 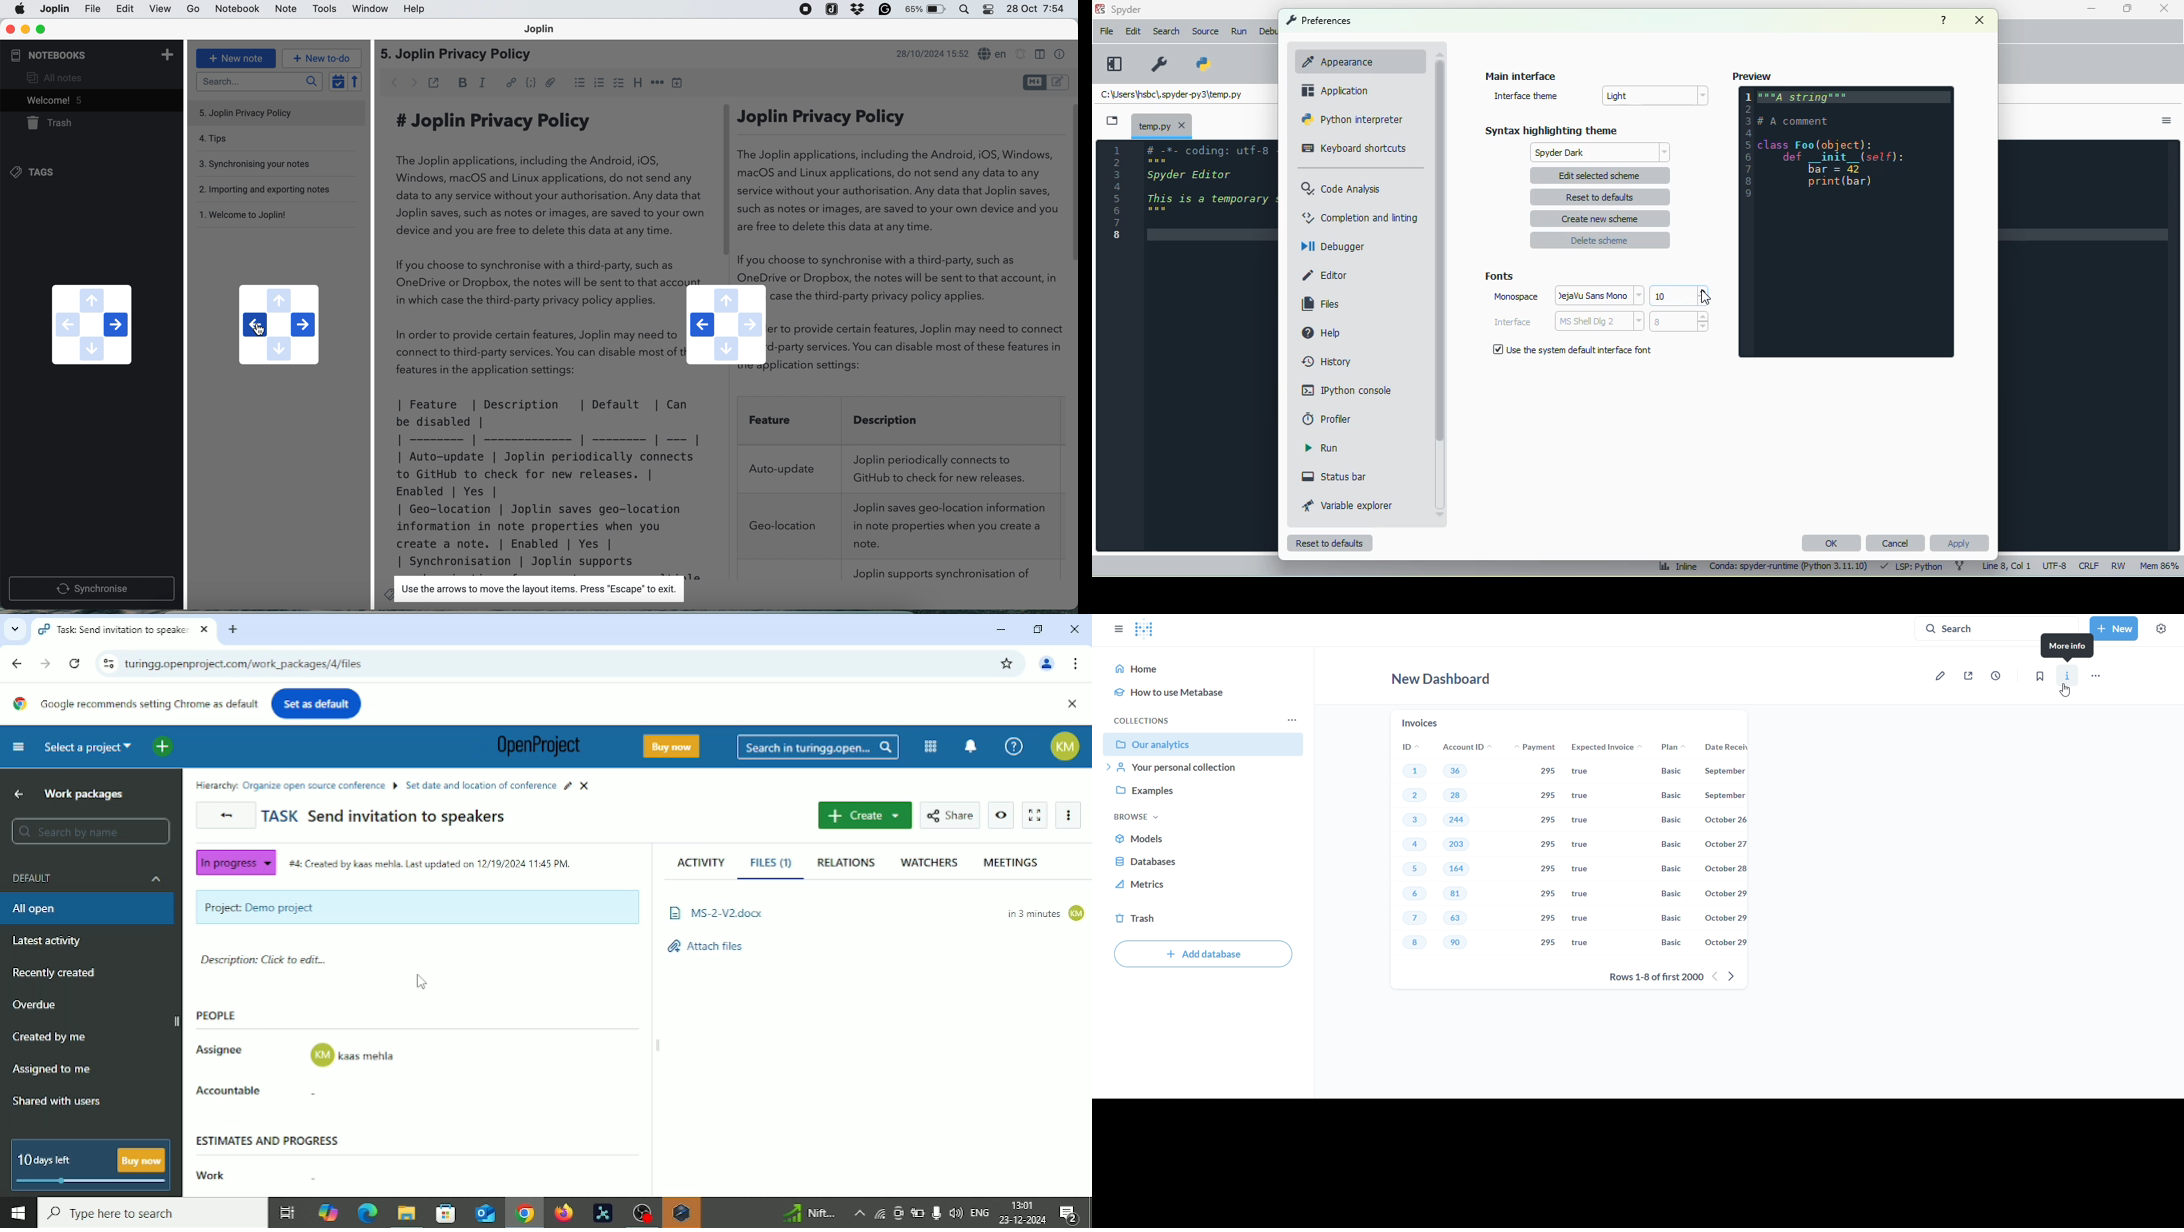 What do you see at coordinates (325, 9) in the screenshot?
I see `tools` at bounding box center [325, 9].